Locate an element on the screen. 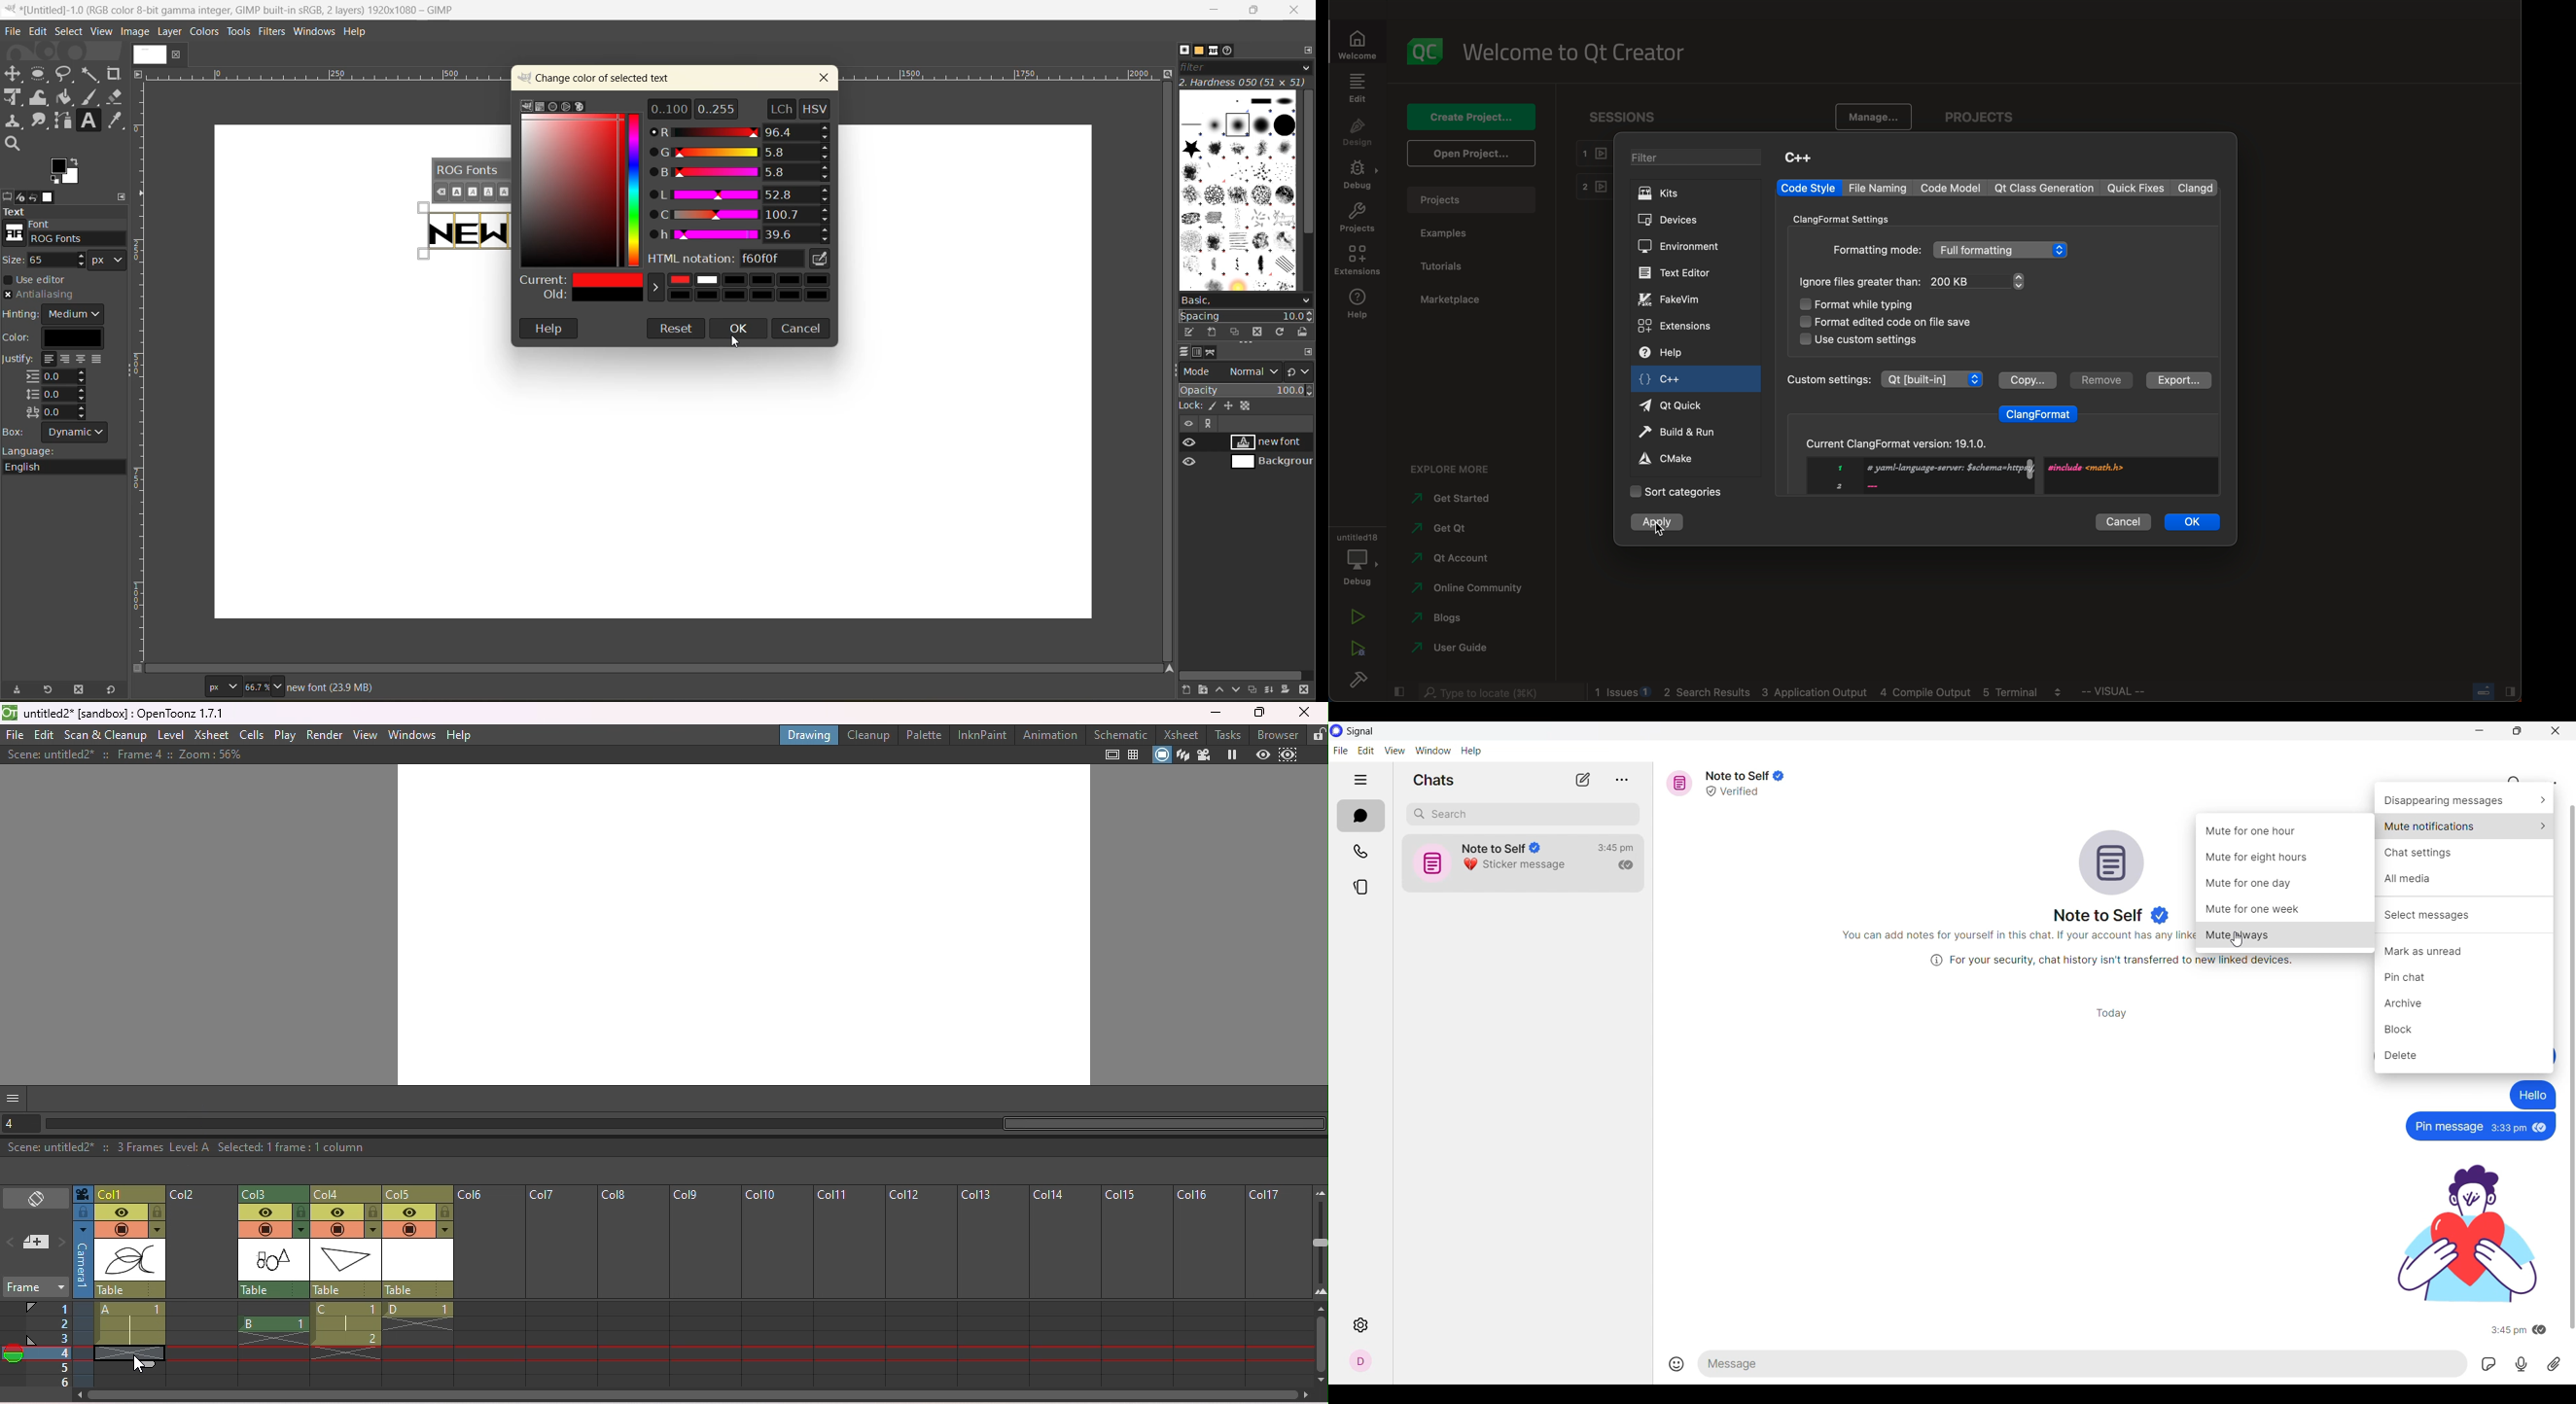 The image size is (2576, 1428). Time of last conversation is located at coordinates (1615, 848).